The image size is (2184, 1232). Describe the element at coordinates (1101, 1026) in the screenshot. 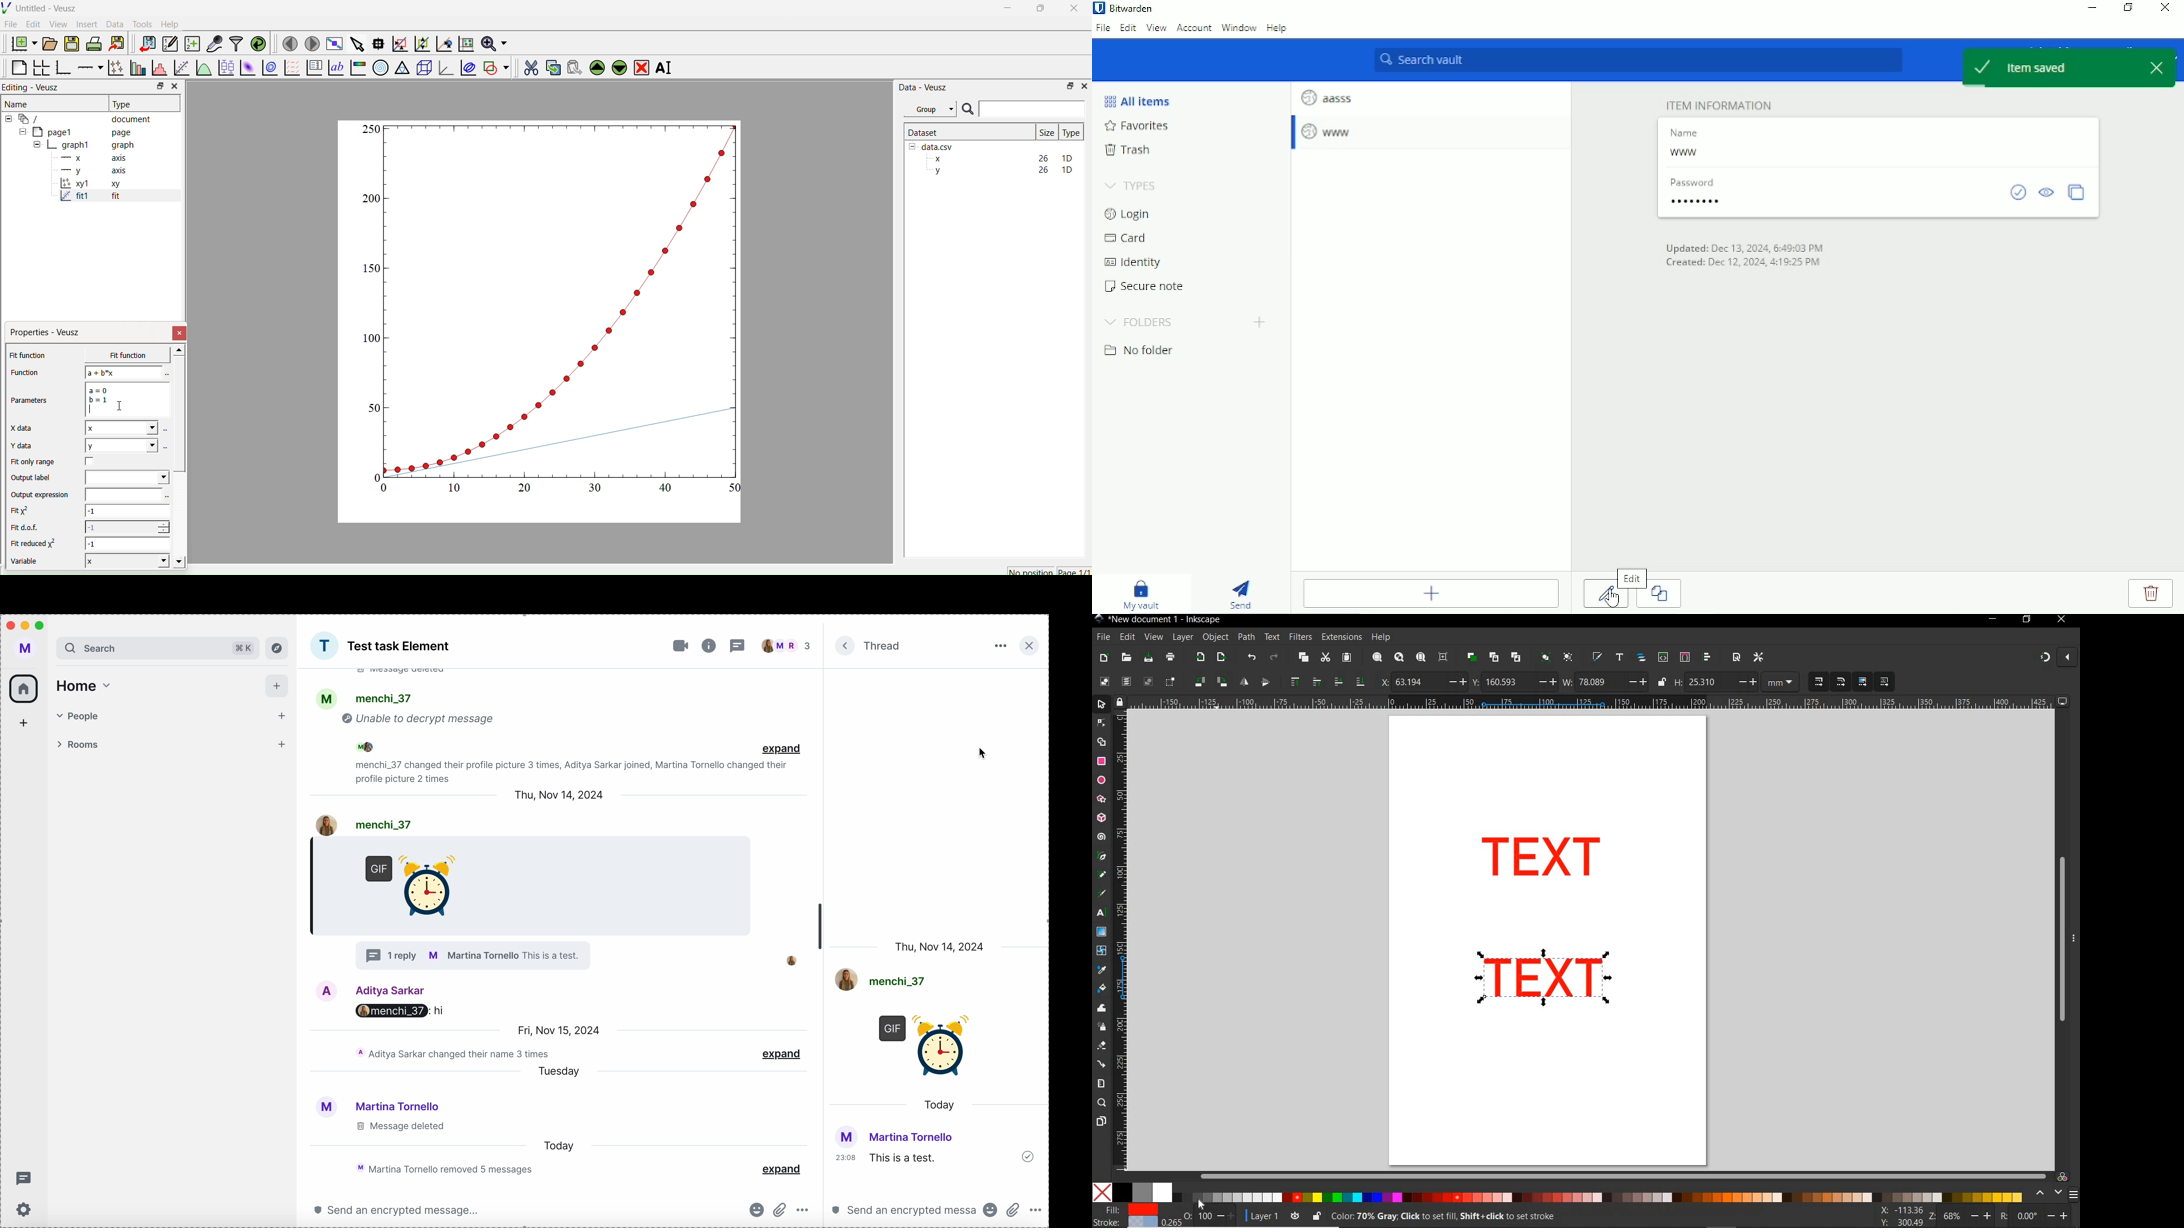

I see `spray tool` at that location.